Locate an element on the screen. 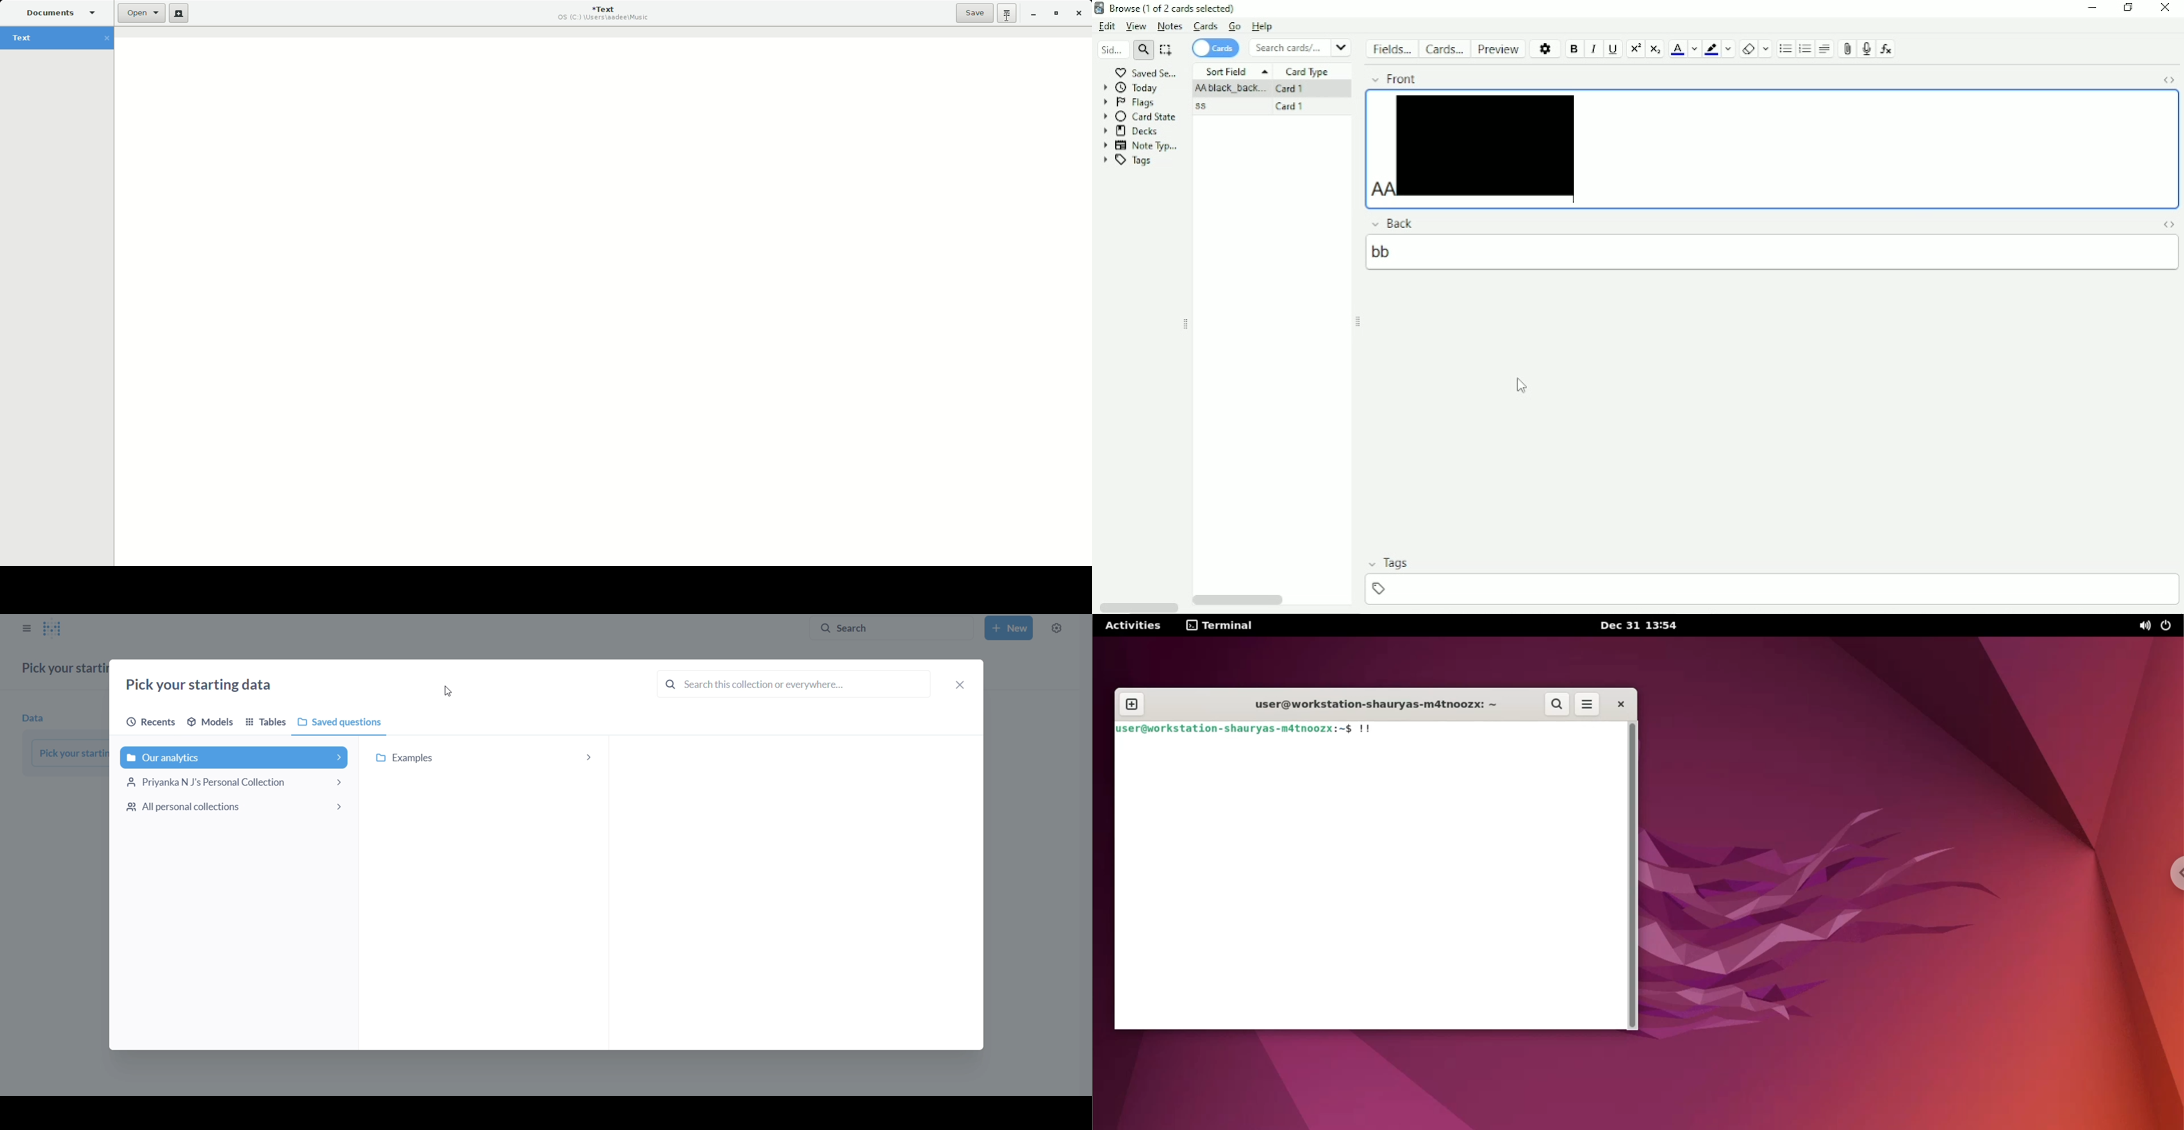 The image size is (2184, 1148). Close is located at coordinates (2166, 9).